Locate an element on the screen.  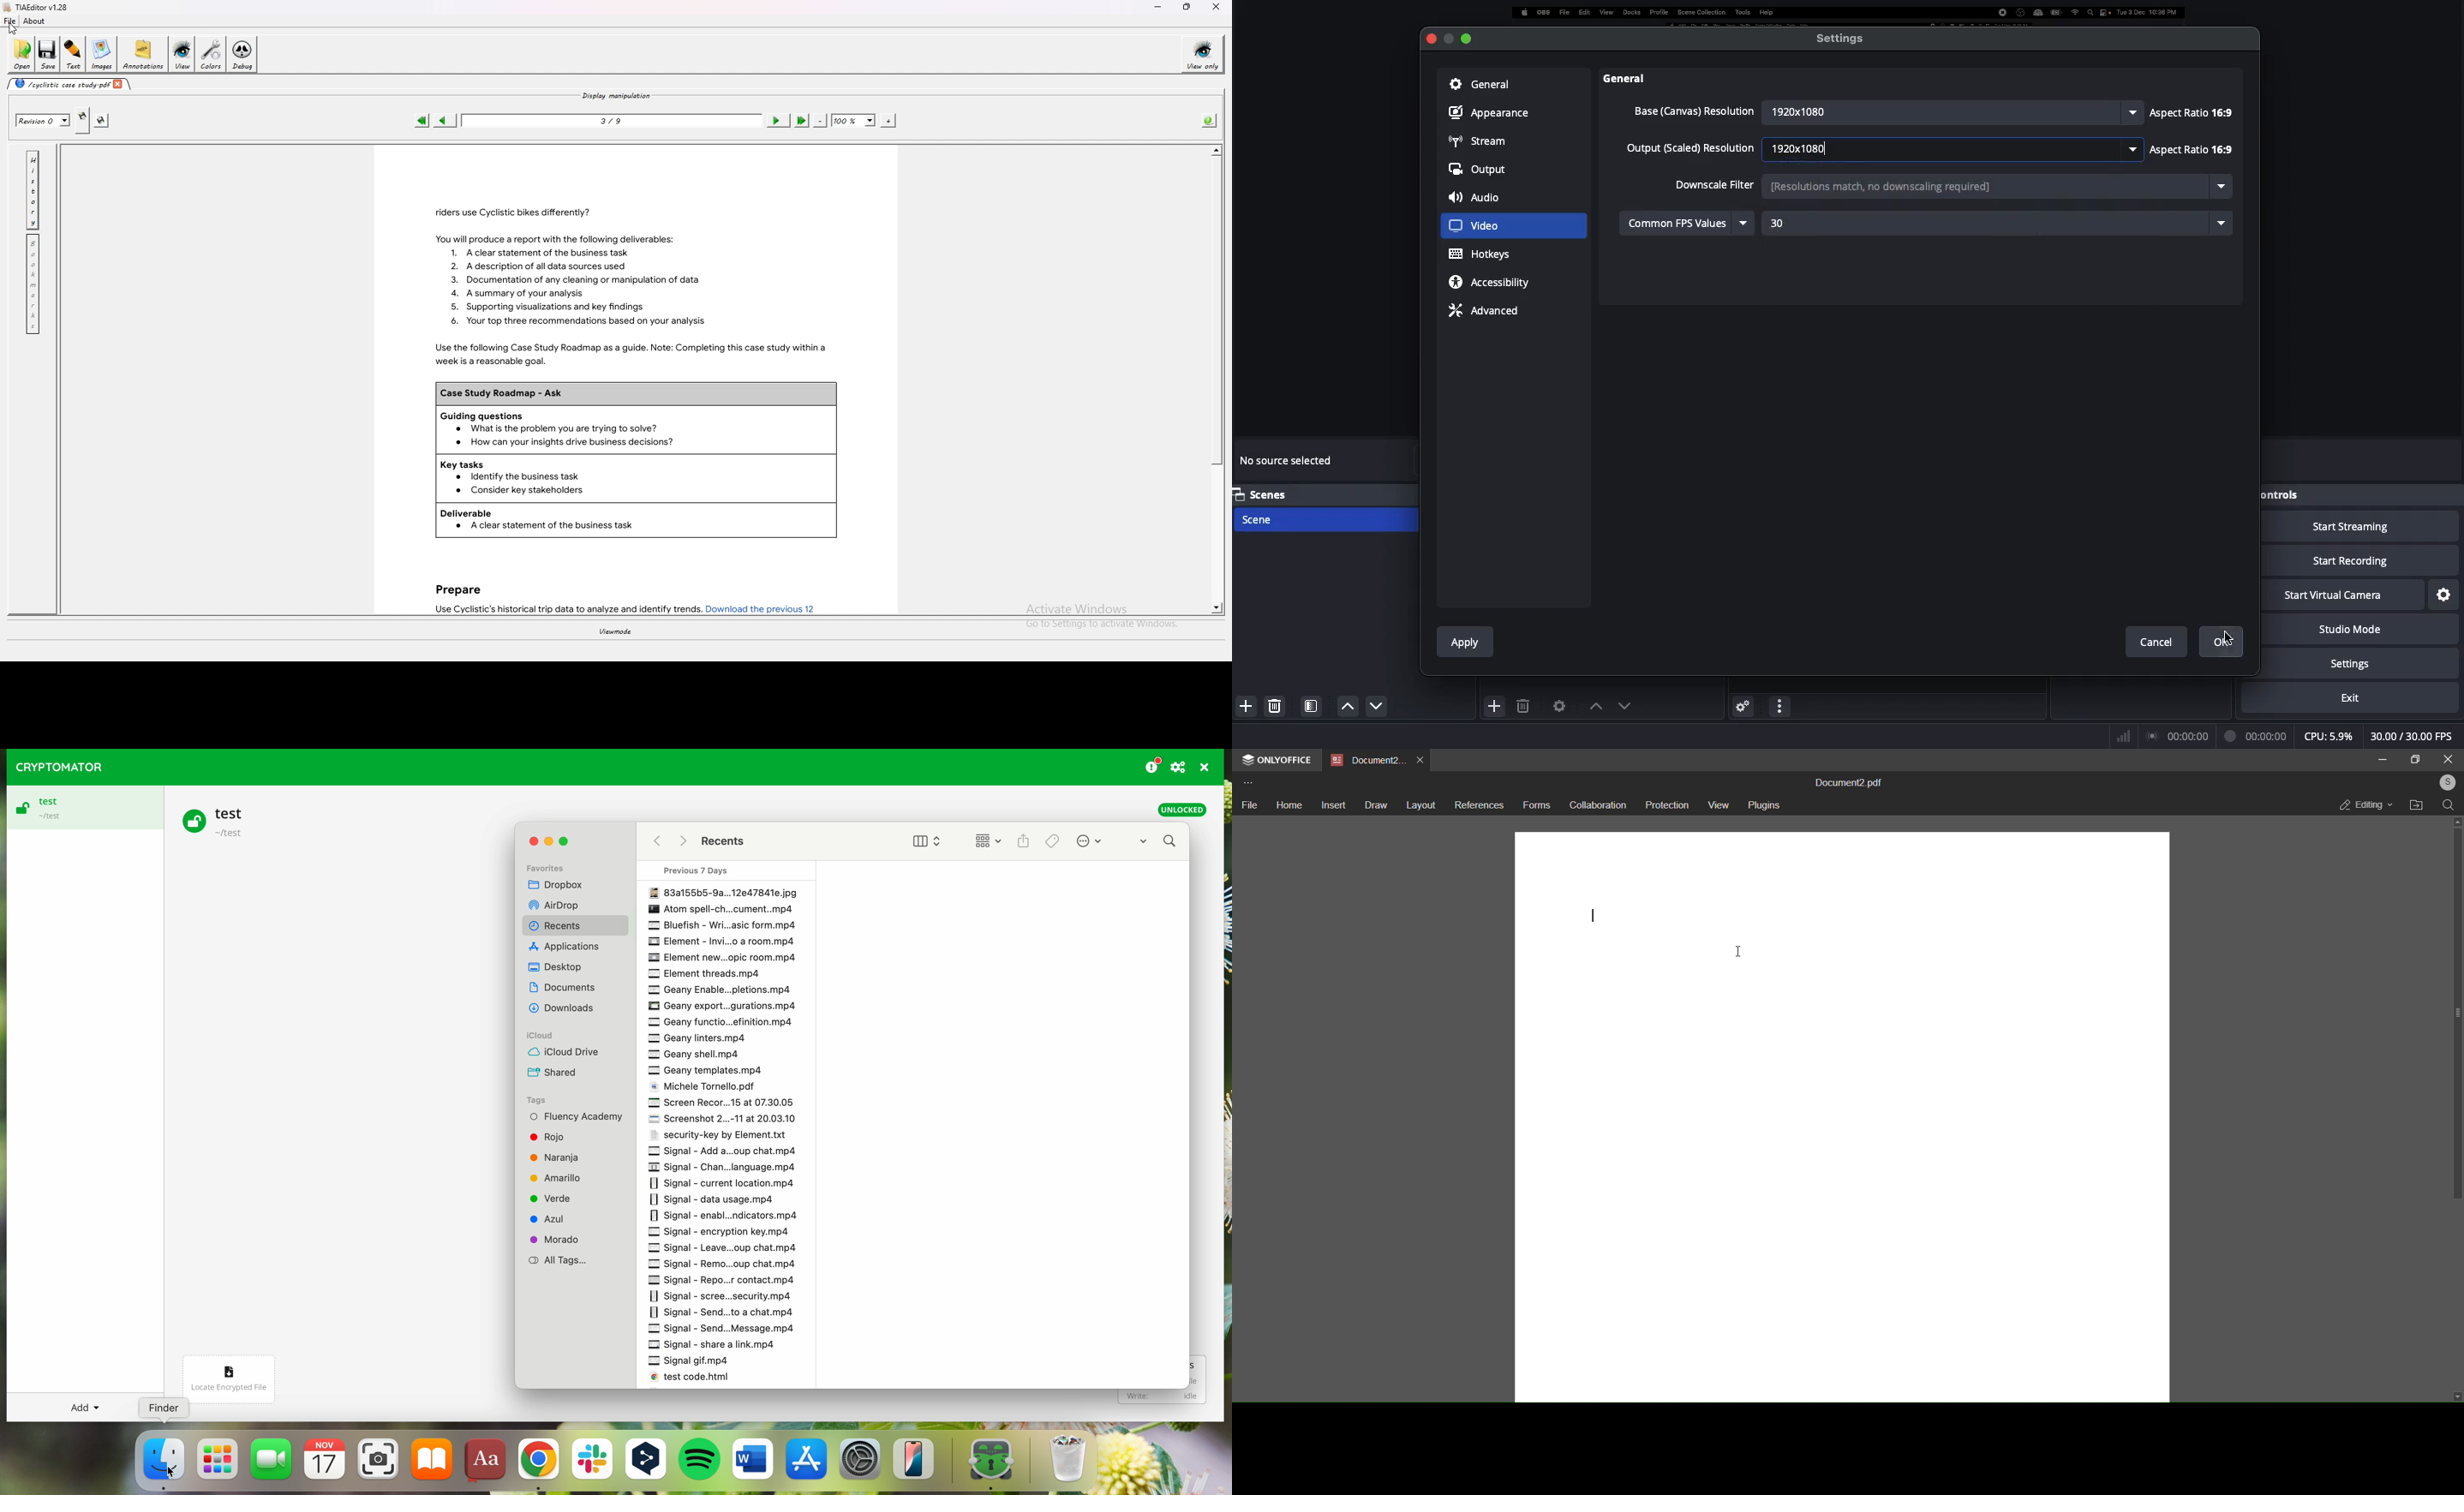
Signal send to a chat is located at coordinates (729, 1313).